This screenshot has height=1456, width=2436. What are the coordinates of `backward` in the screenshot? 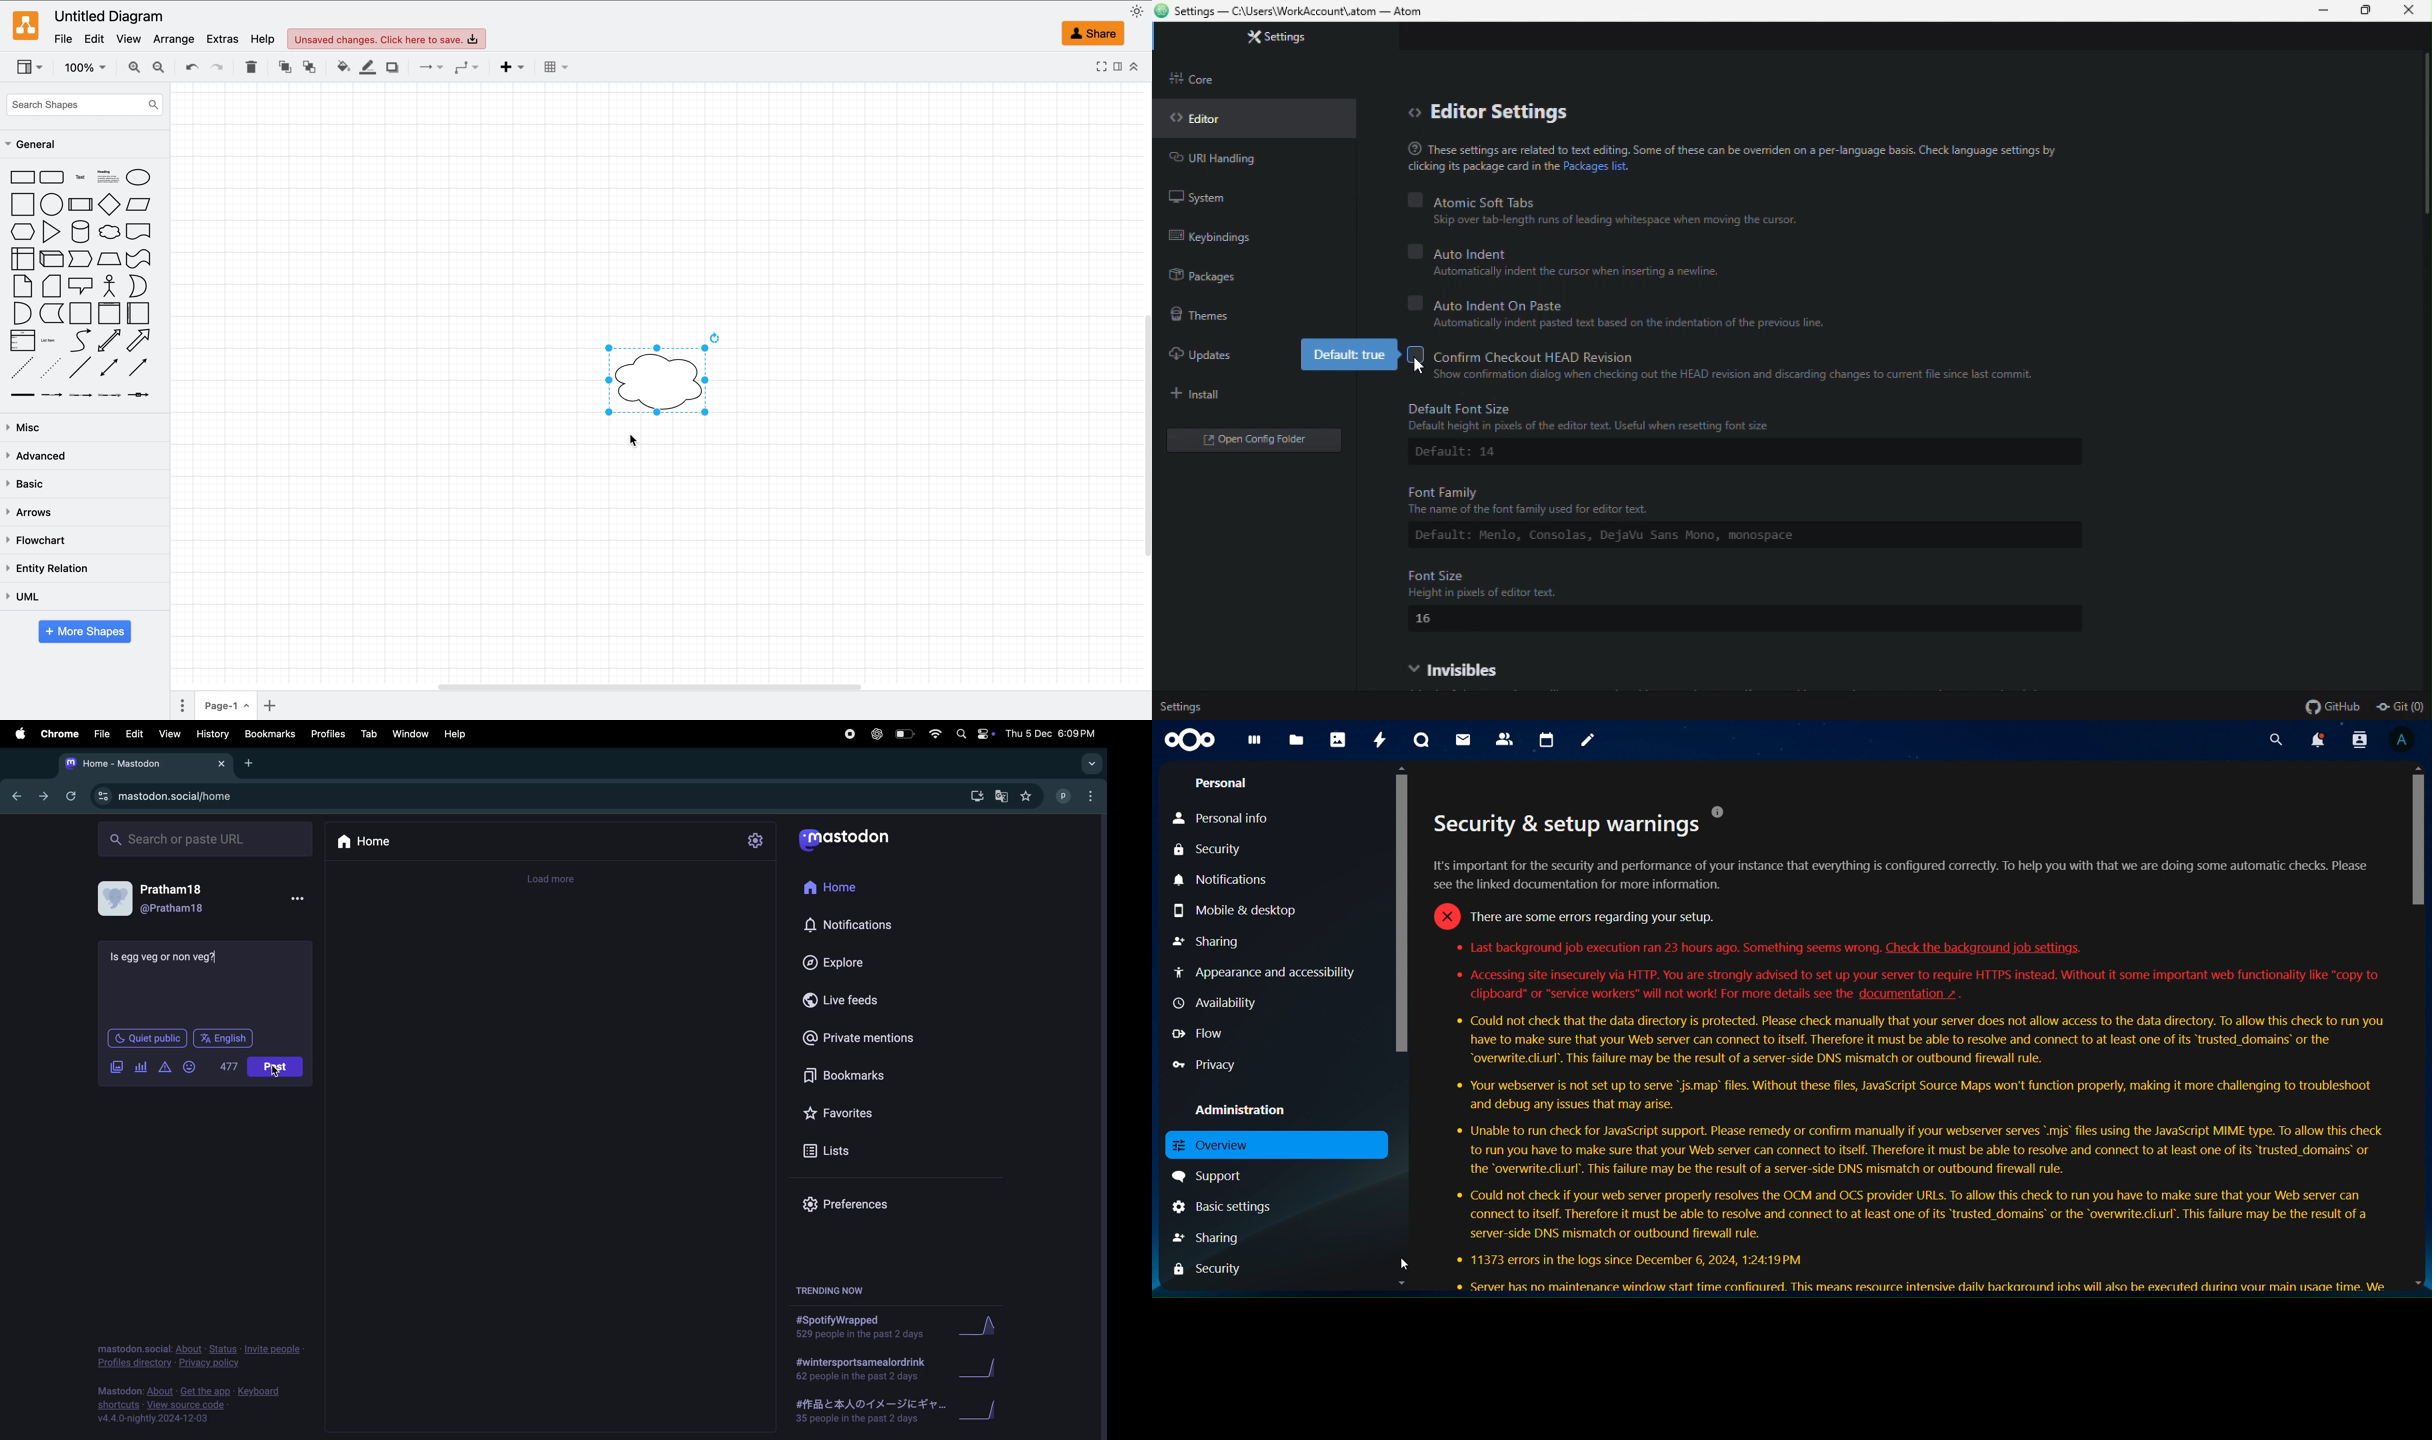 It's located at (18, 796).